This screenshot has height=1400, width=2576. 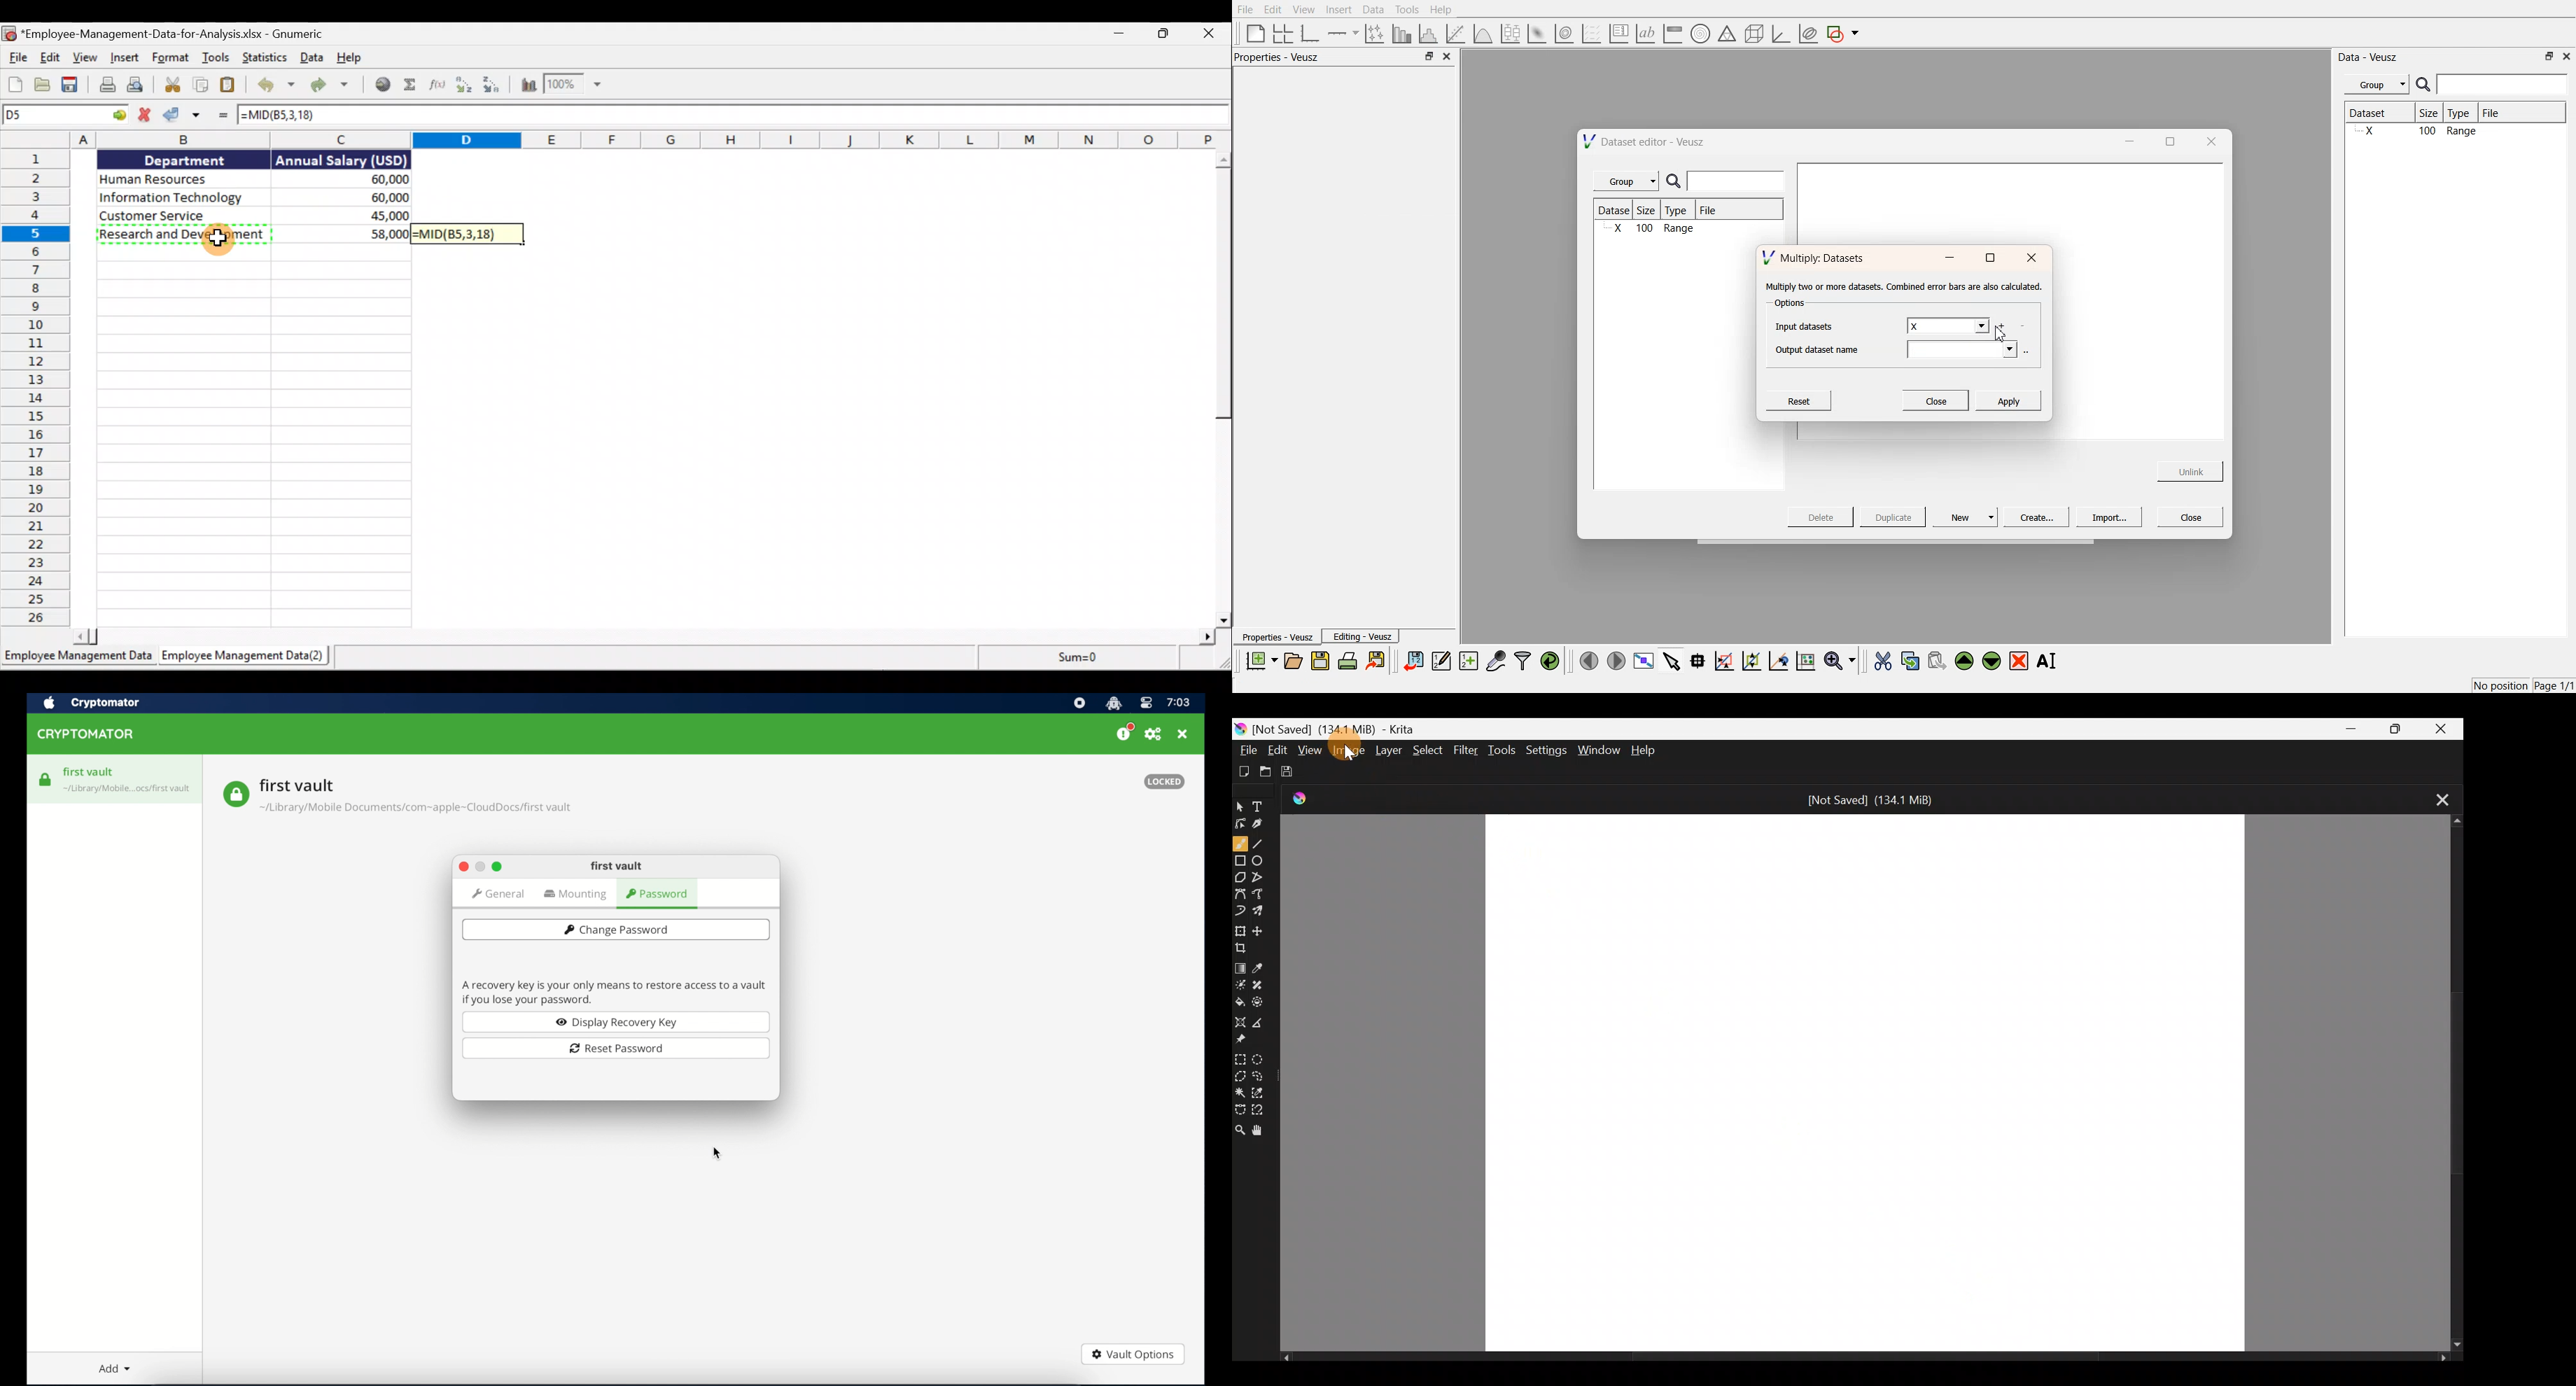 What do you see at coordinates (479, 867) in the screenshot?
I see `minimize` at bounding box center [479, 867].